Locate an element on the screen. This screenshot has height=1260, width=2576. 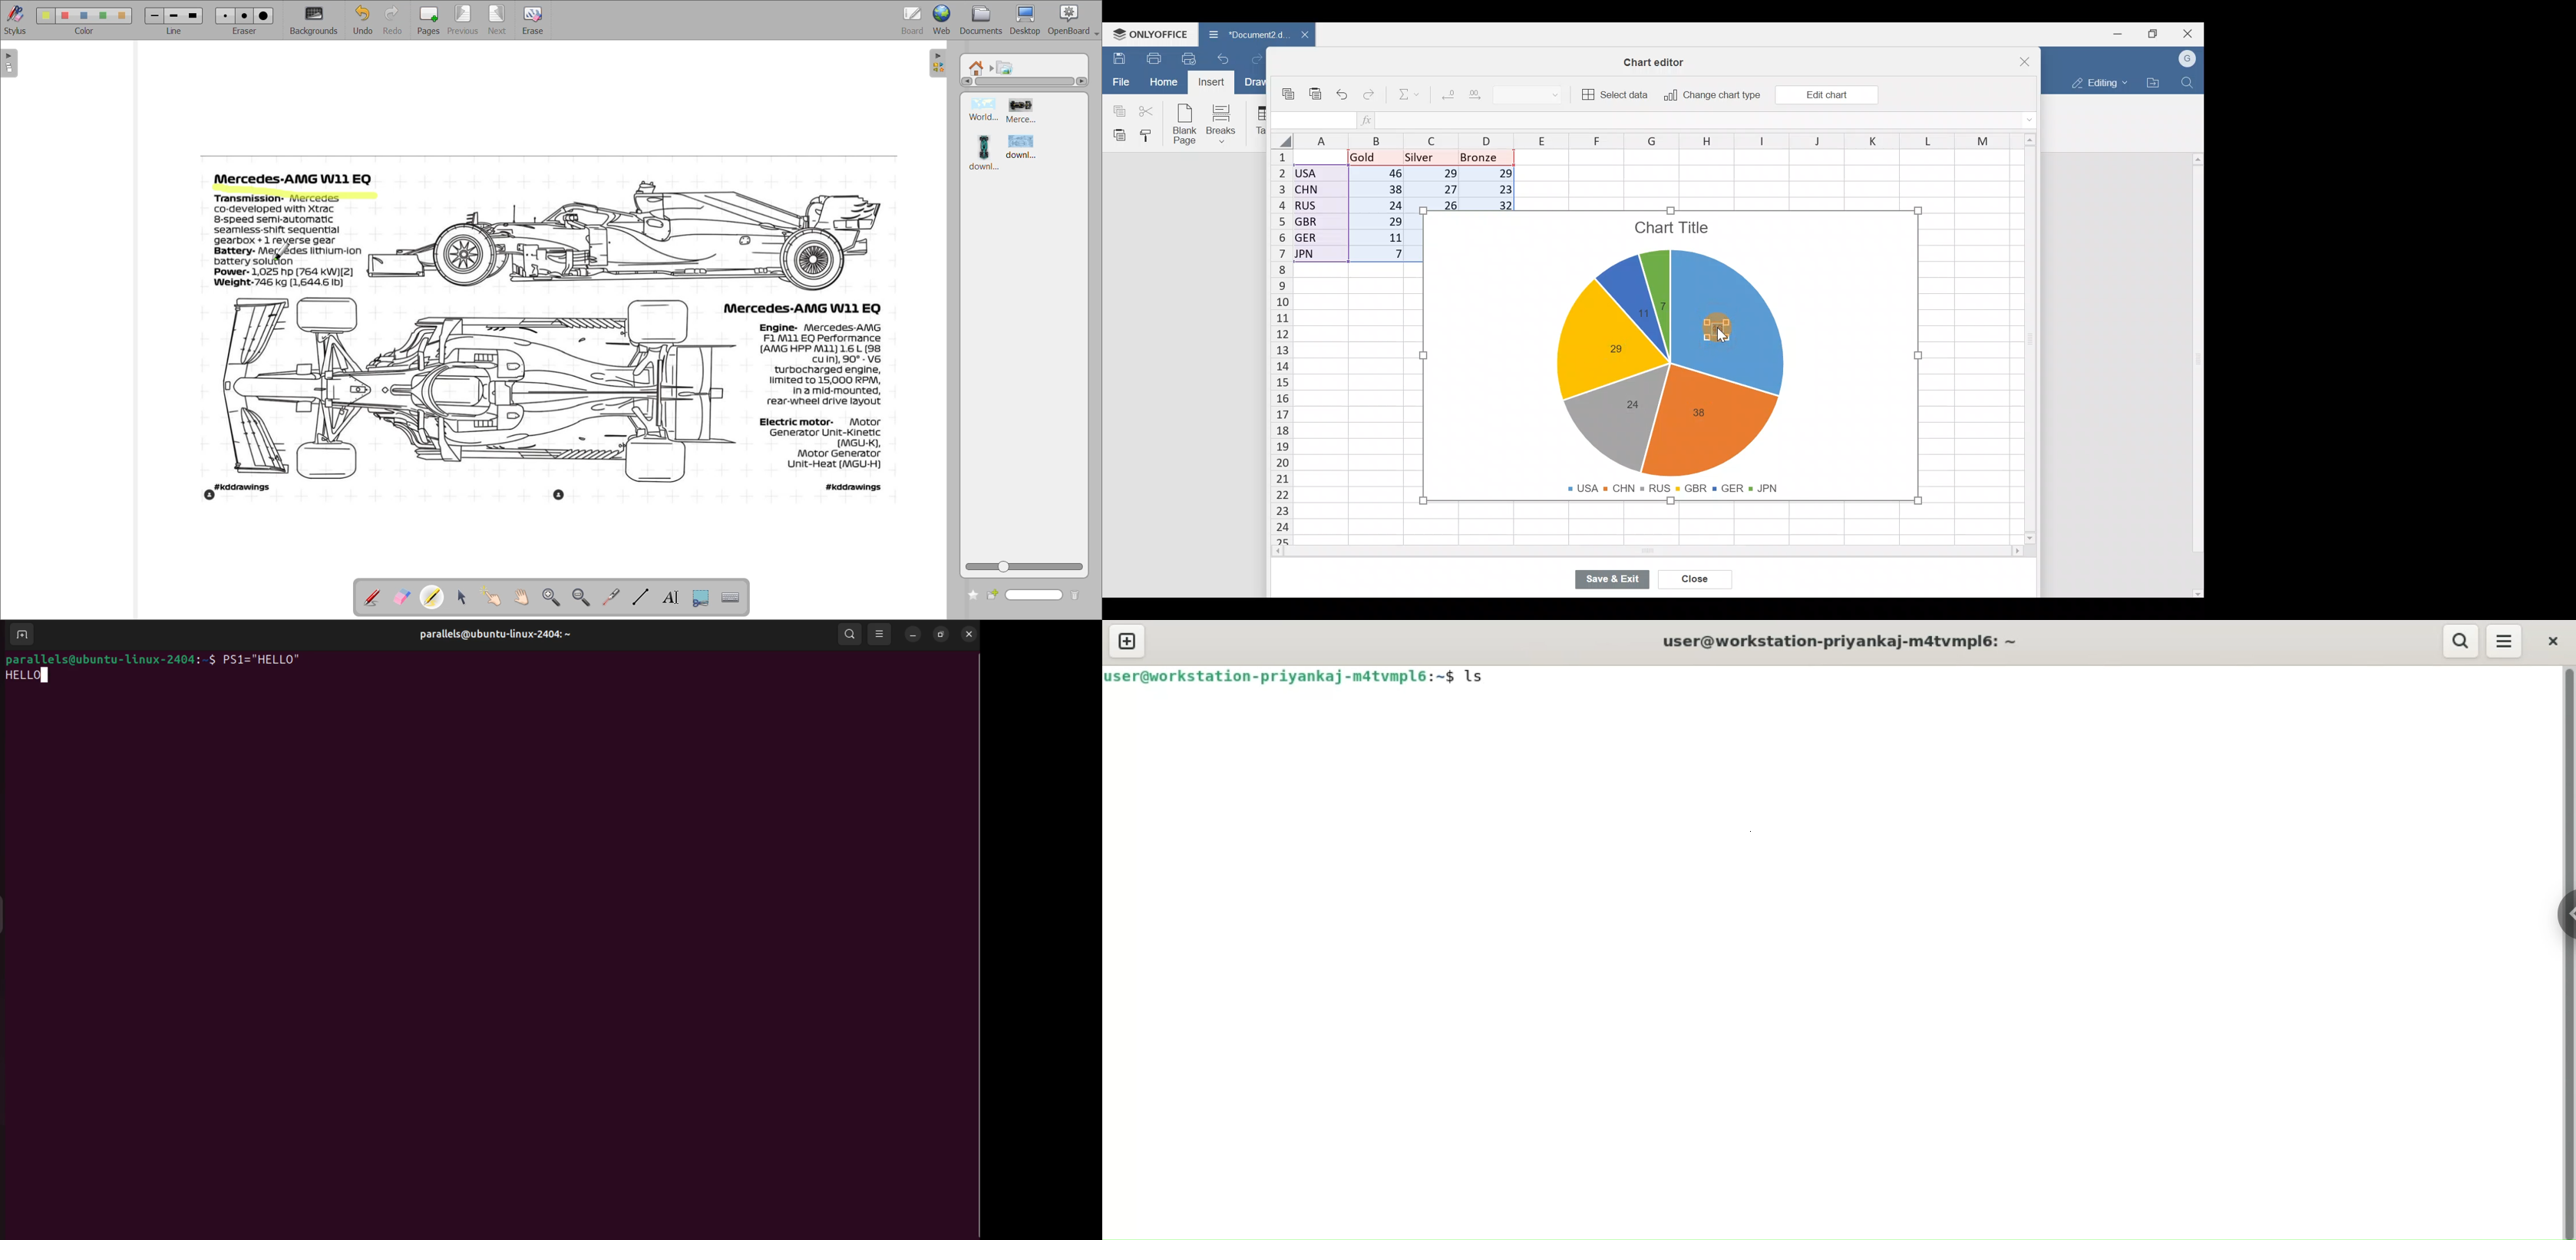
erase annotation is located at coordinates (404, 597).